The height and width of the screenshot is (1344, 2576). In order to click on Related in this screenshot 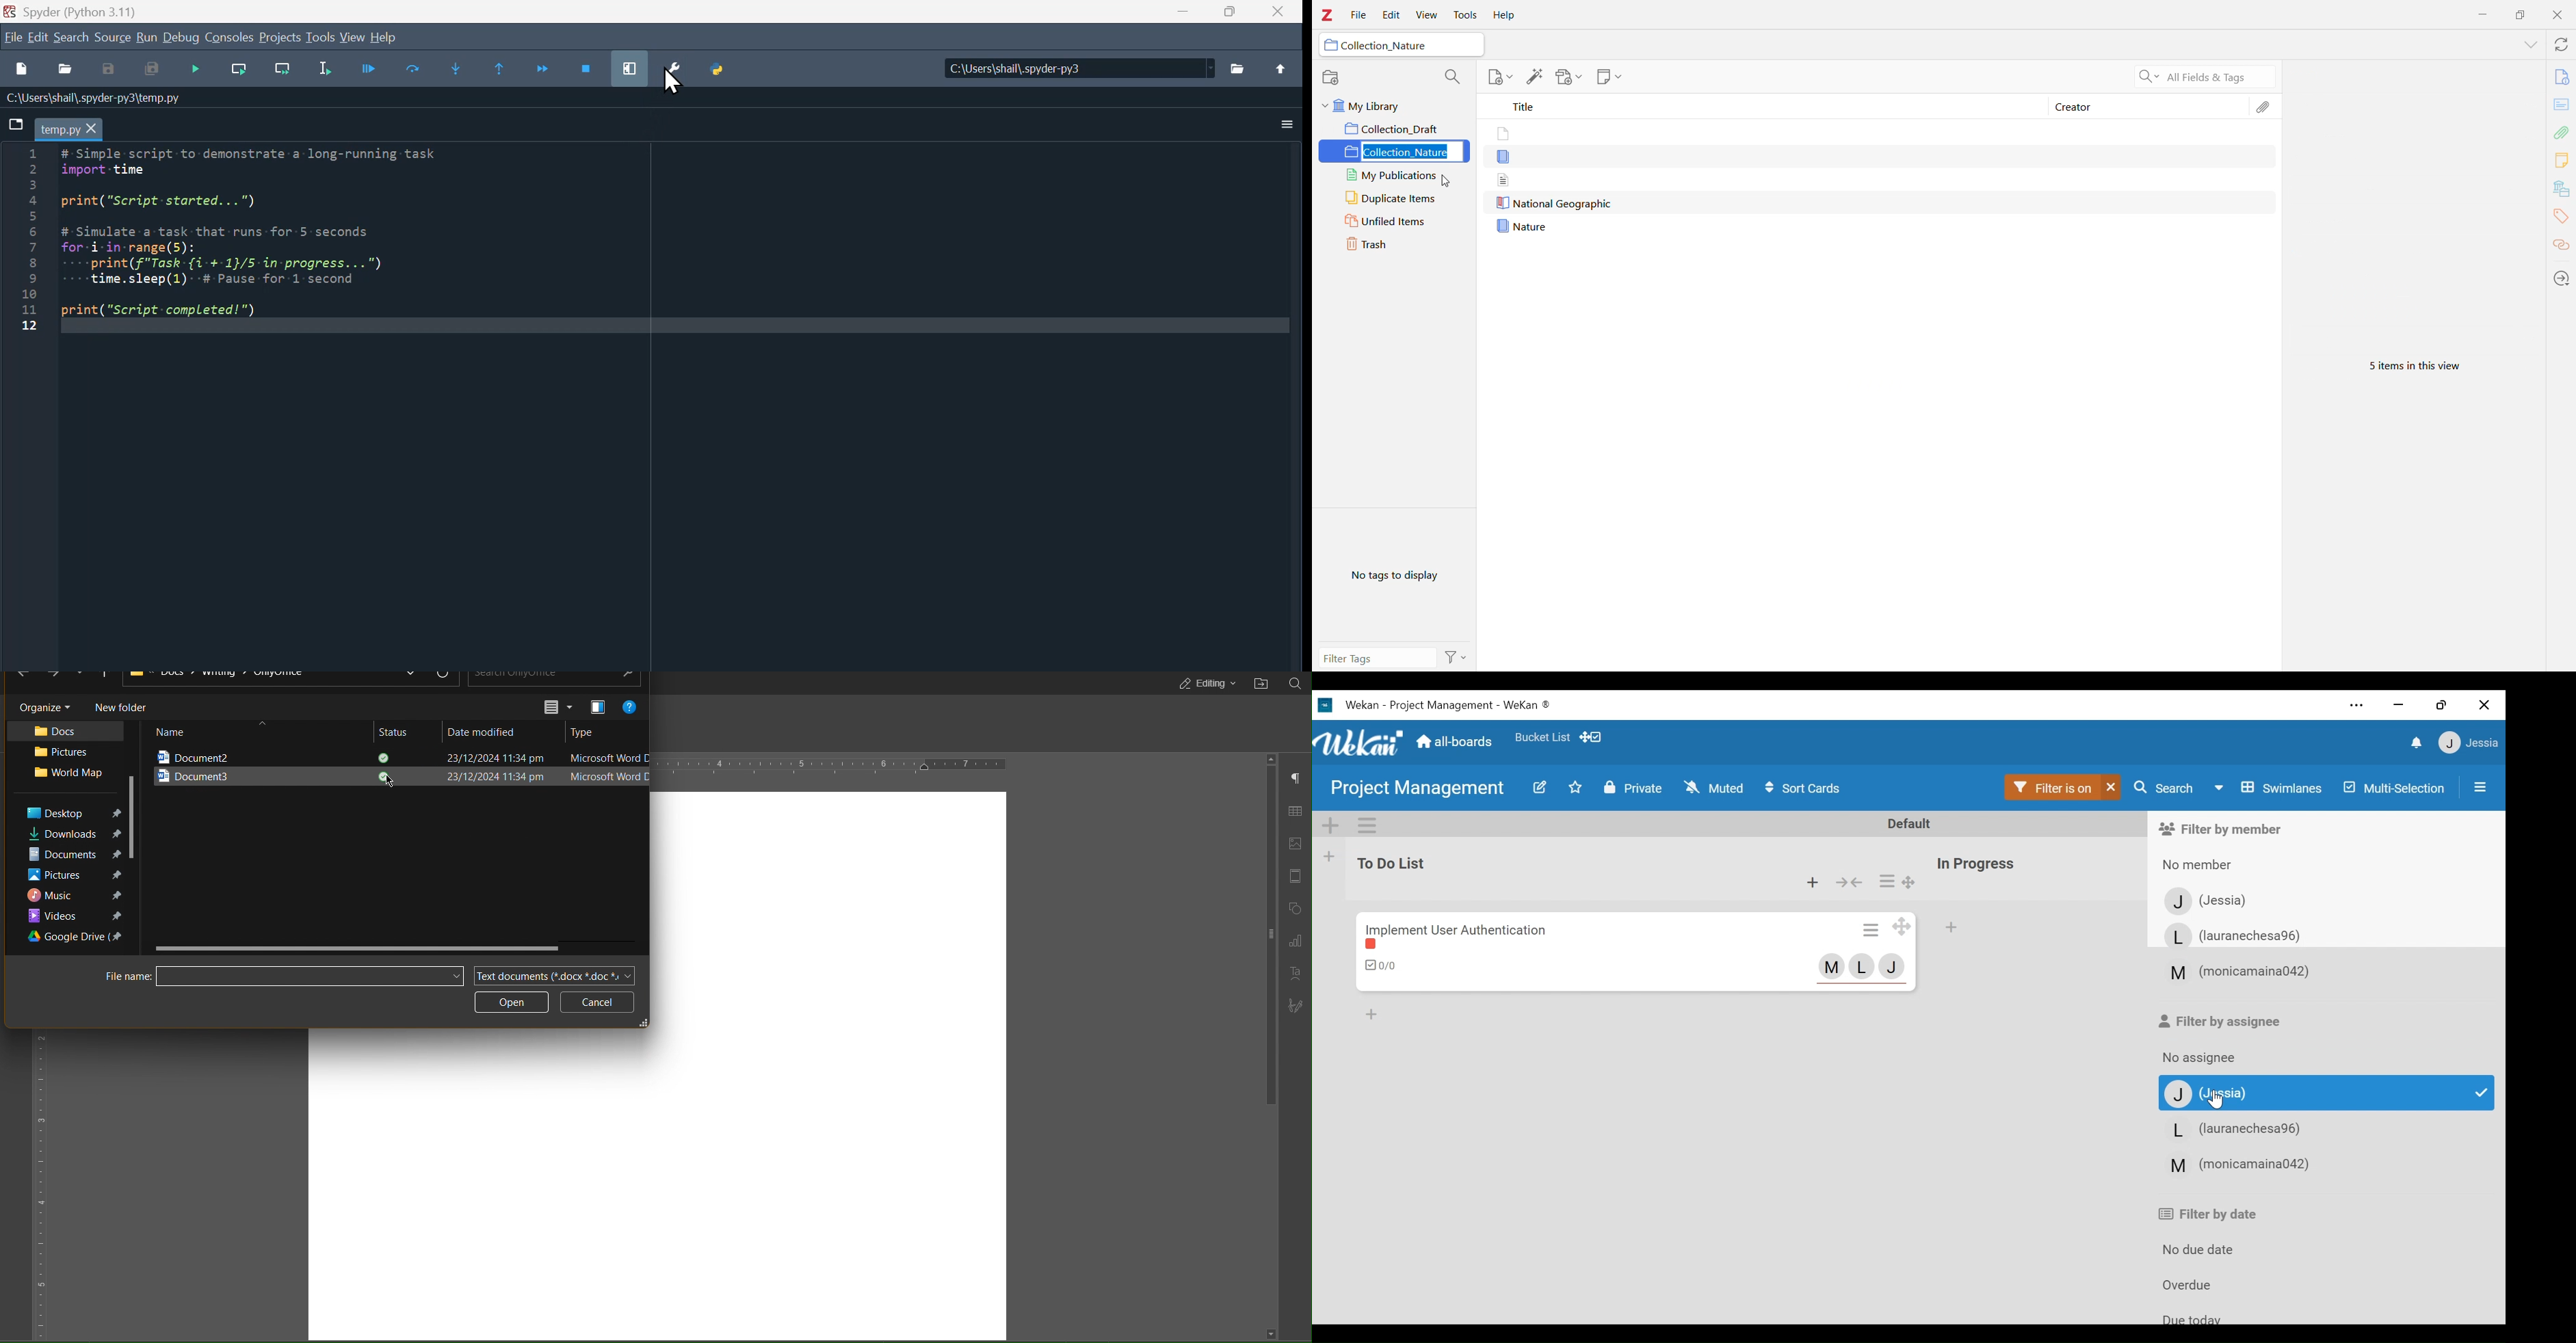, I will do `click(2562, 244)`.